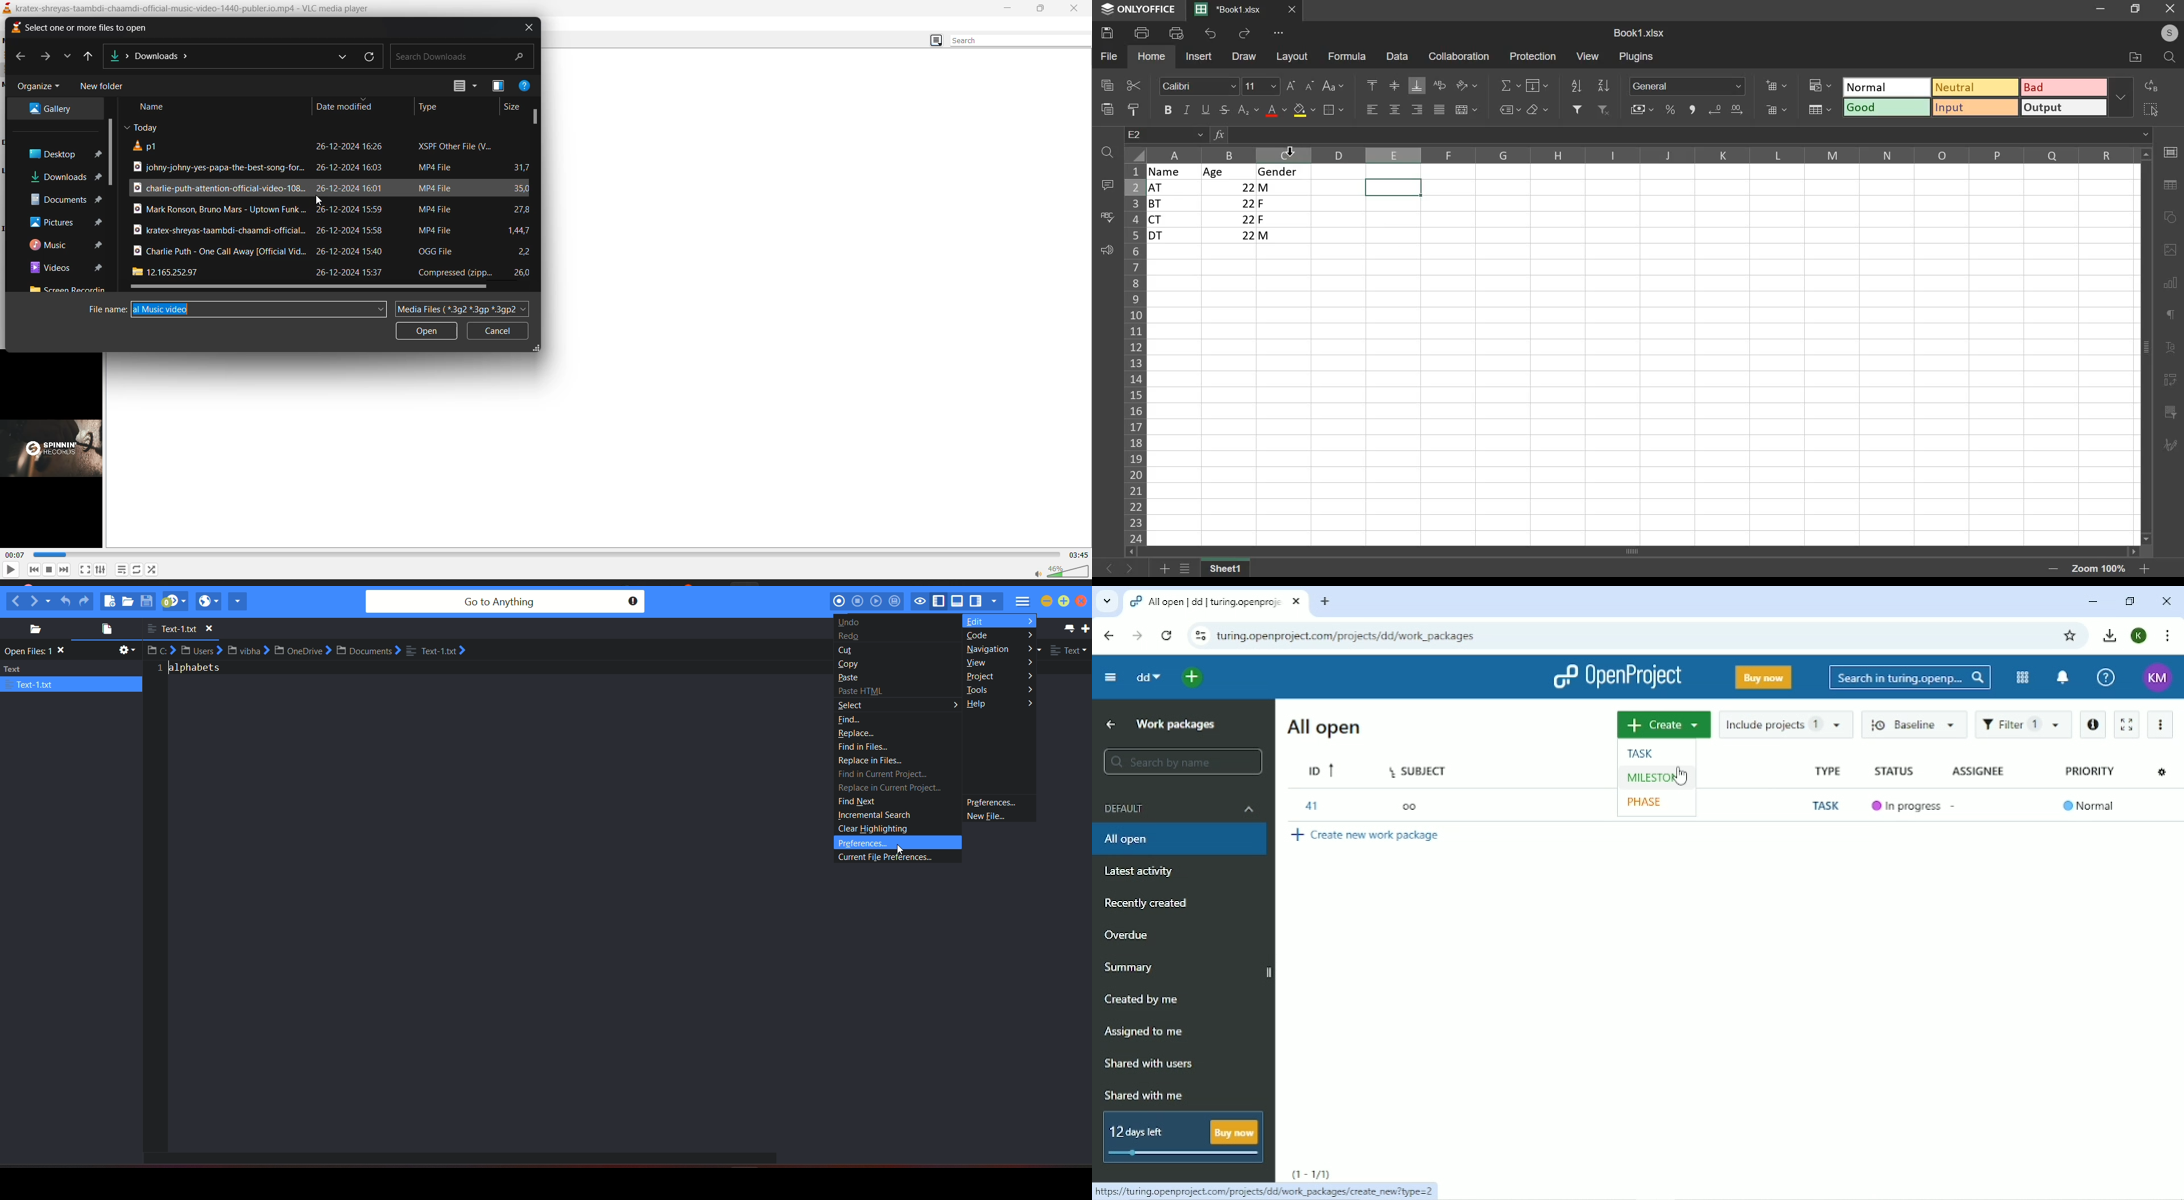 The image size is (2184, 1204). I want to click on file type, so click(454, 147).